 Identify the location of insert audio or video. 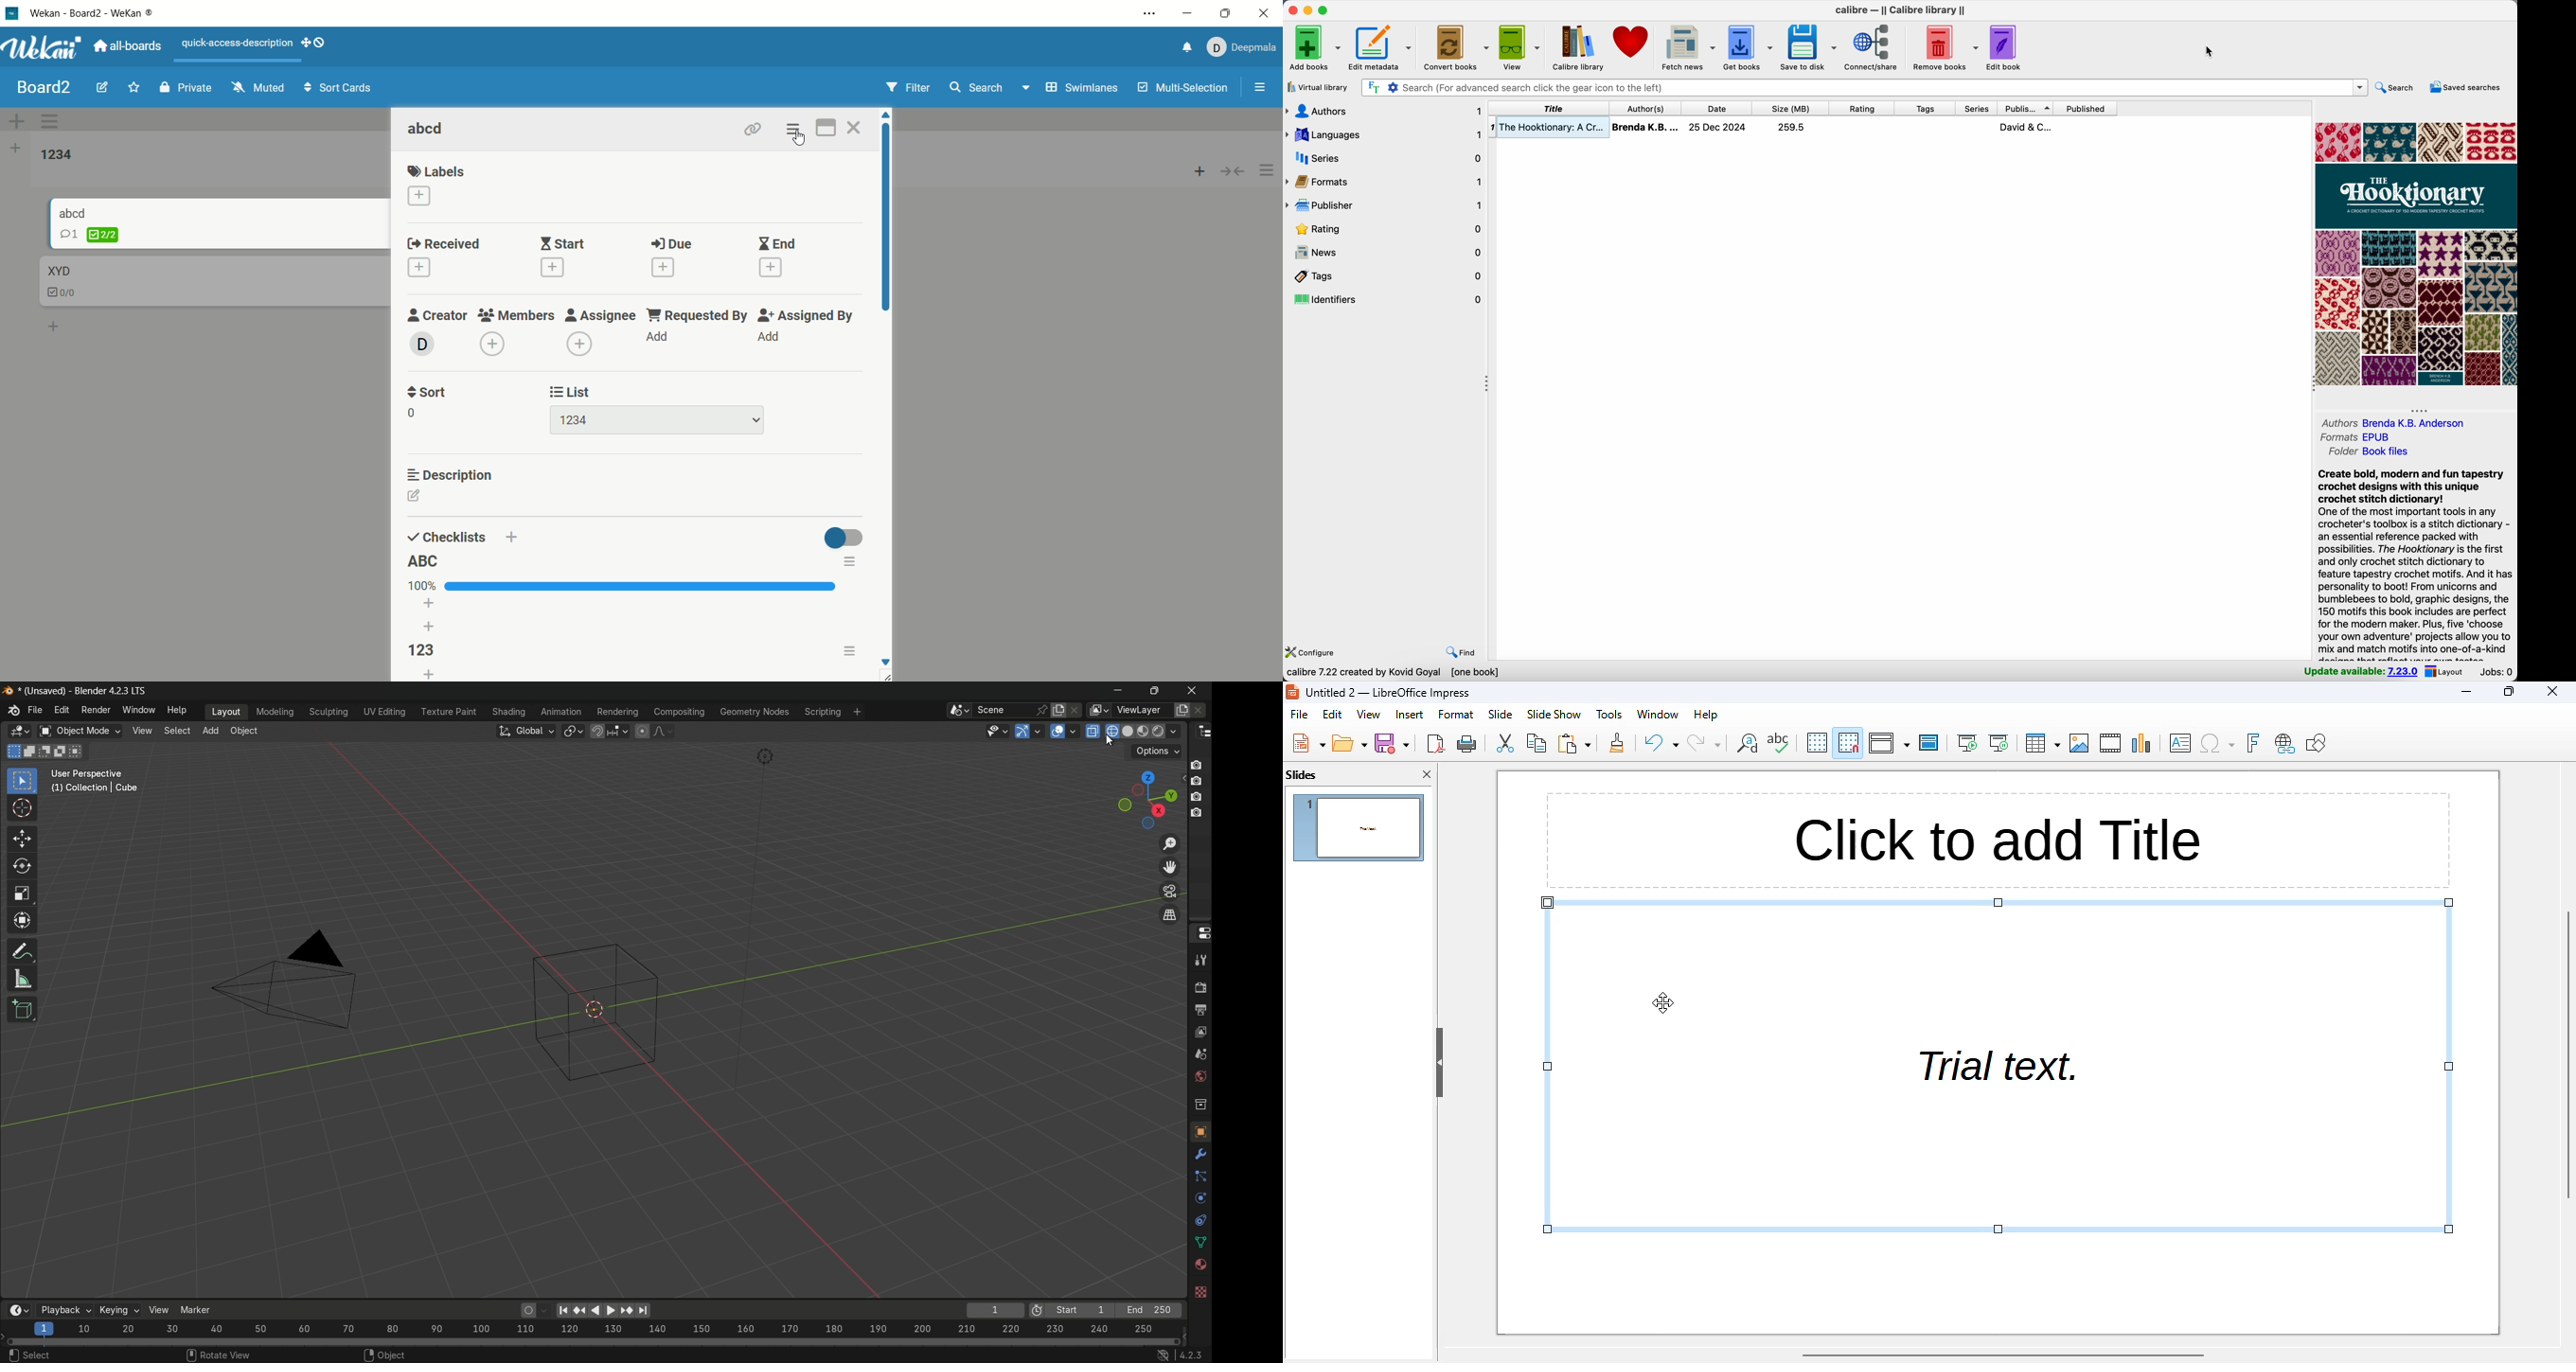
(2111, 742).